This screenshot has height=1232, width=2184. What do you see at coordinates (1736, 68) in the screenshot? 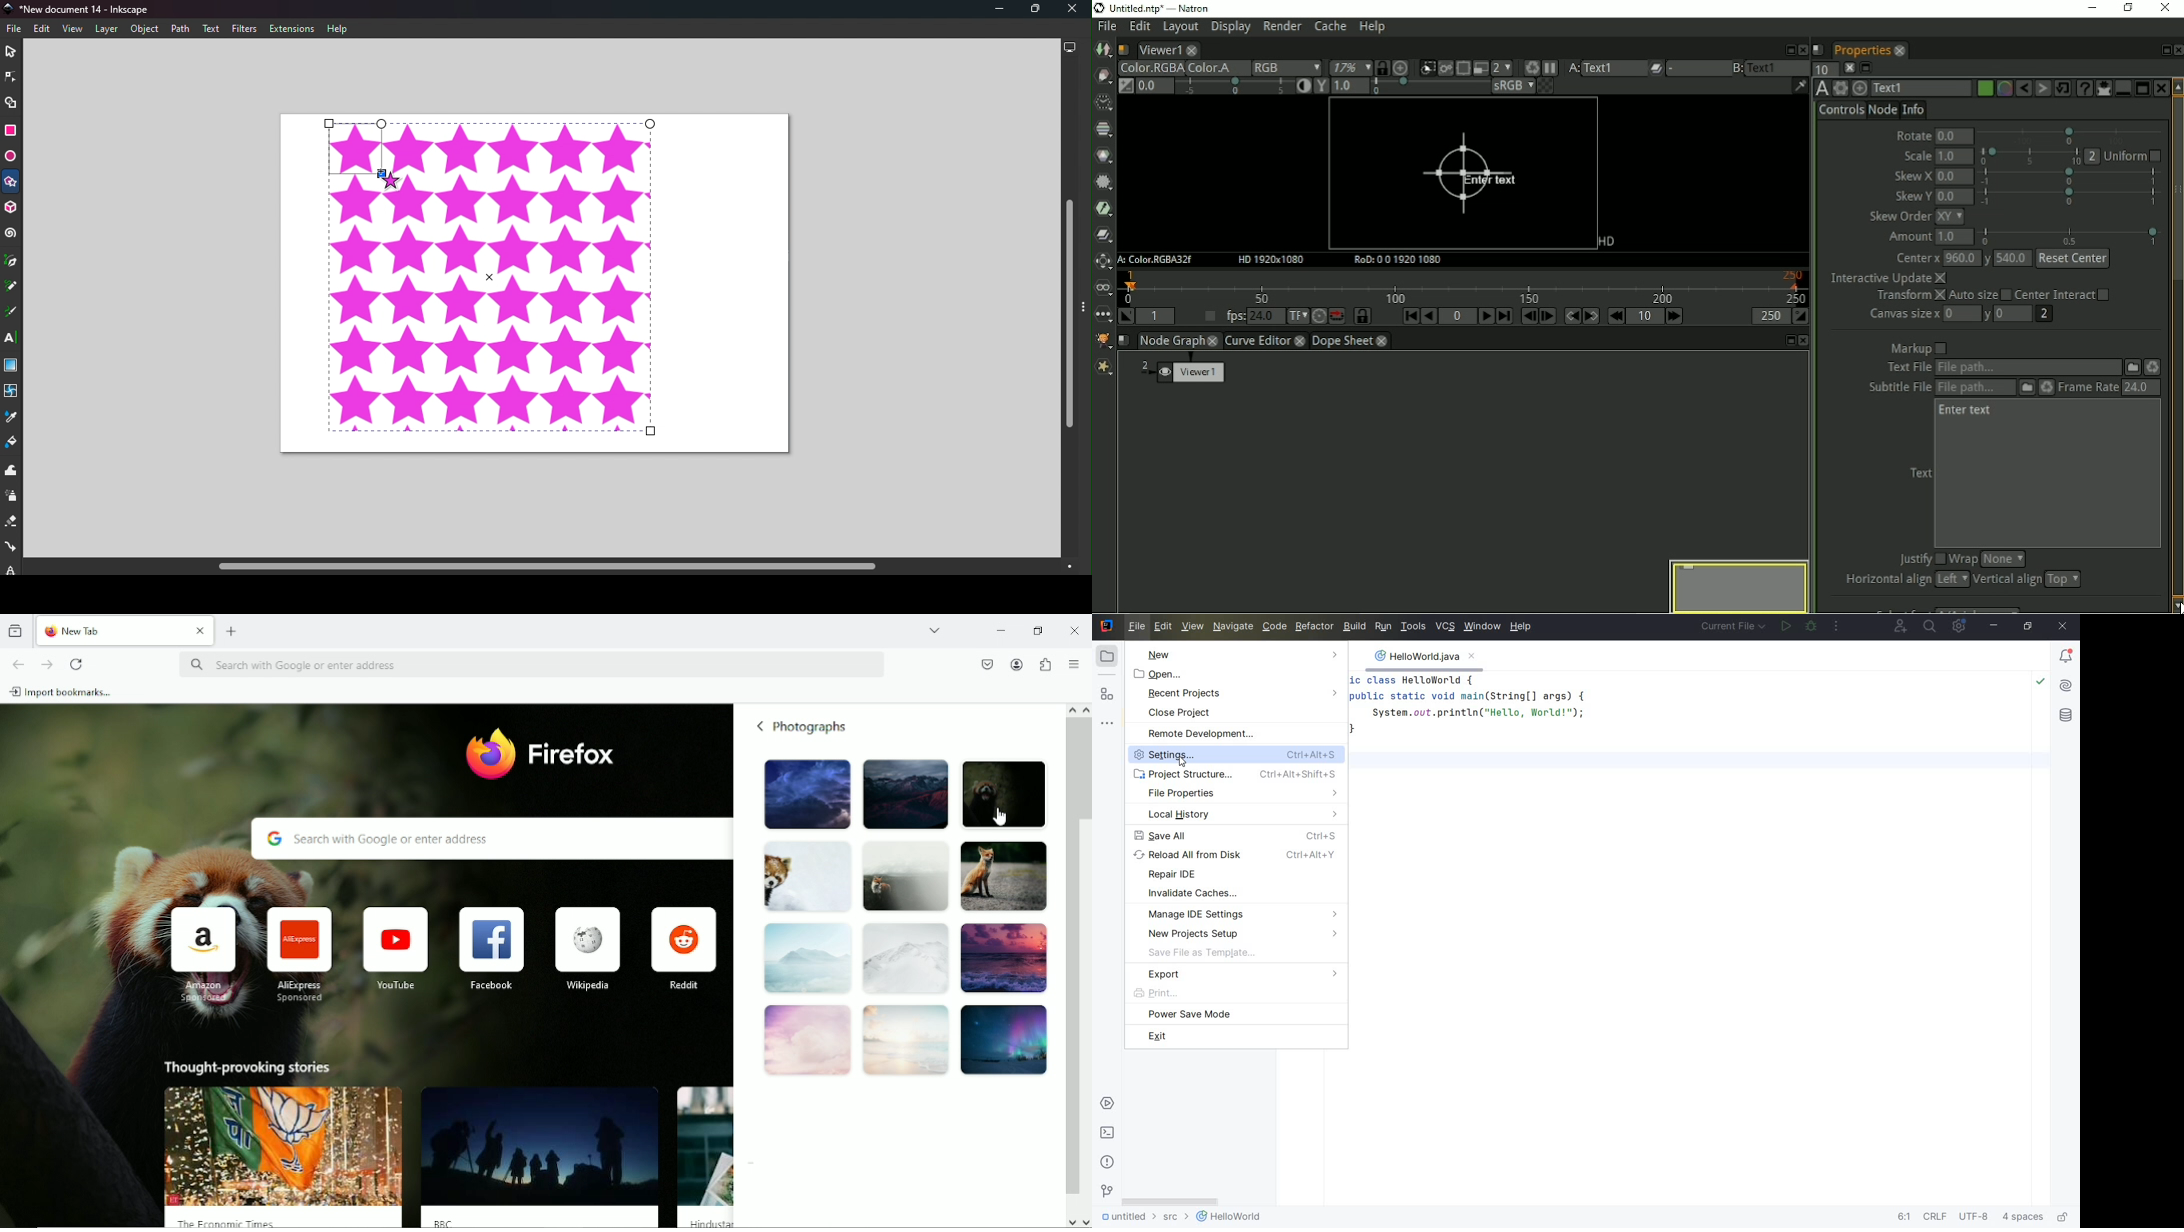
I see `B` at bounding box center [1736, 68].